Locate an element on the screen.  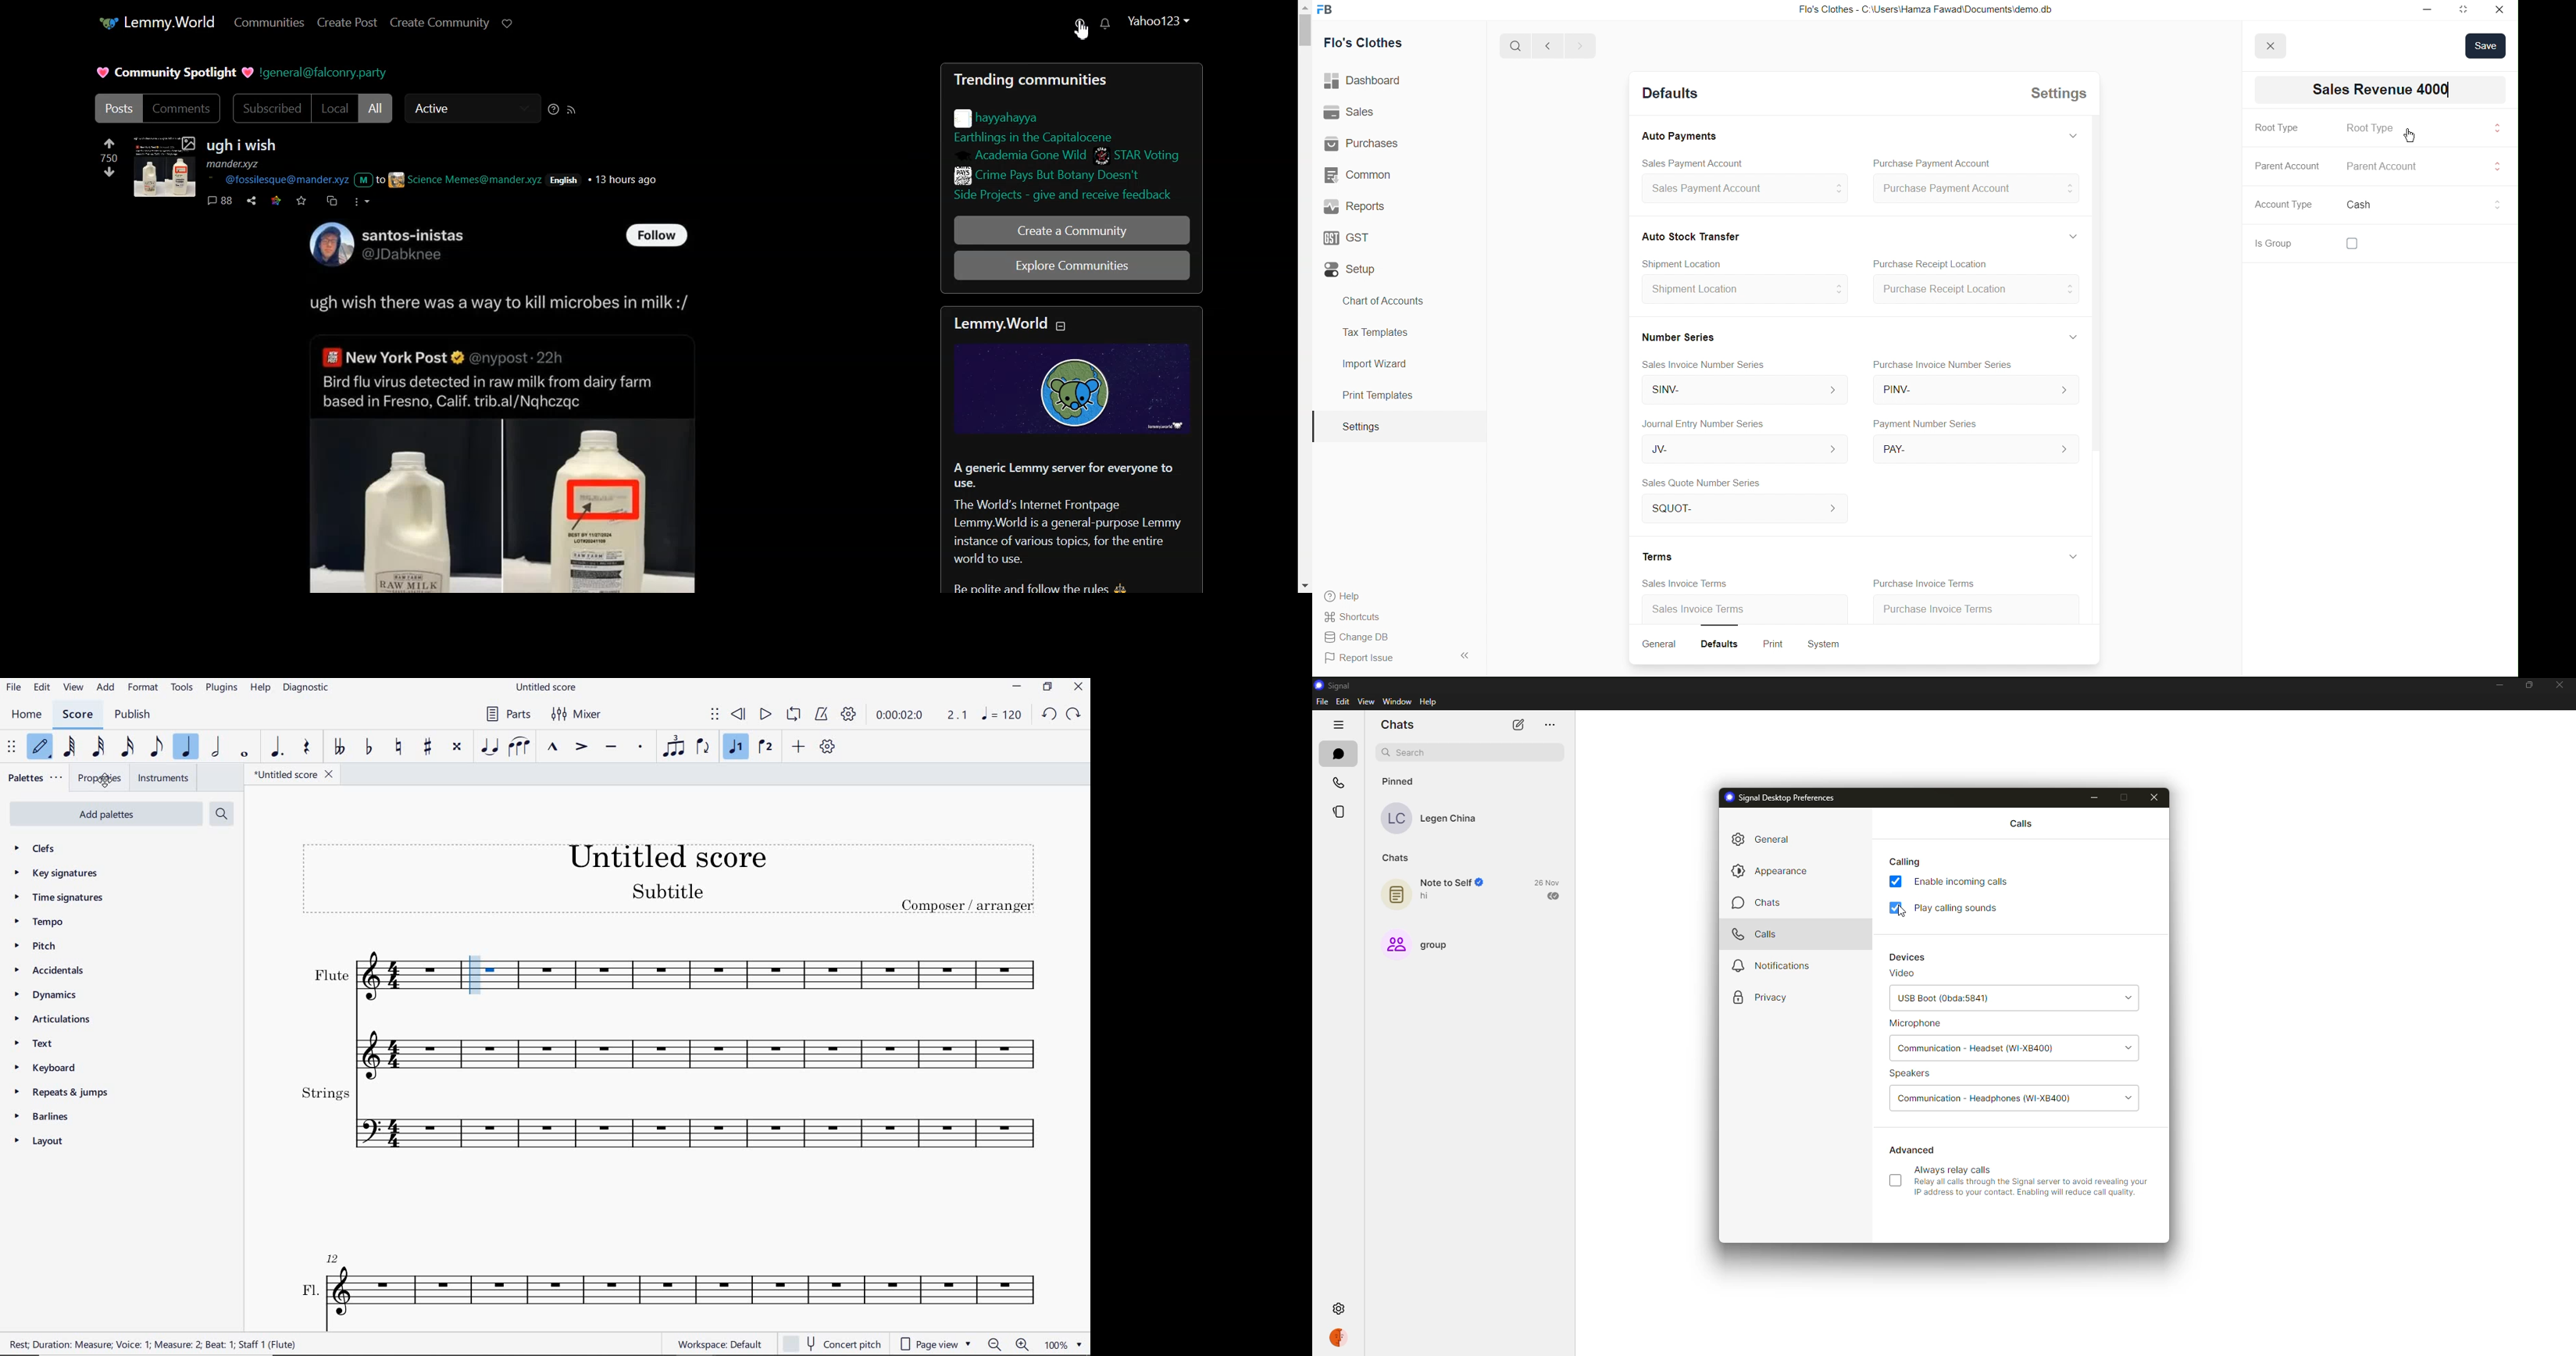
Flo's Clothes is located at coordinates (1369, 45).